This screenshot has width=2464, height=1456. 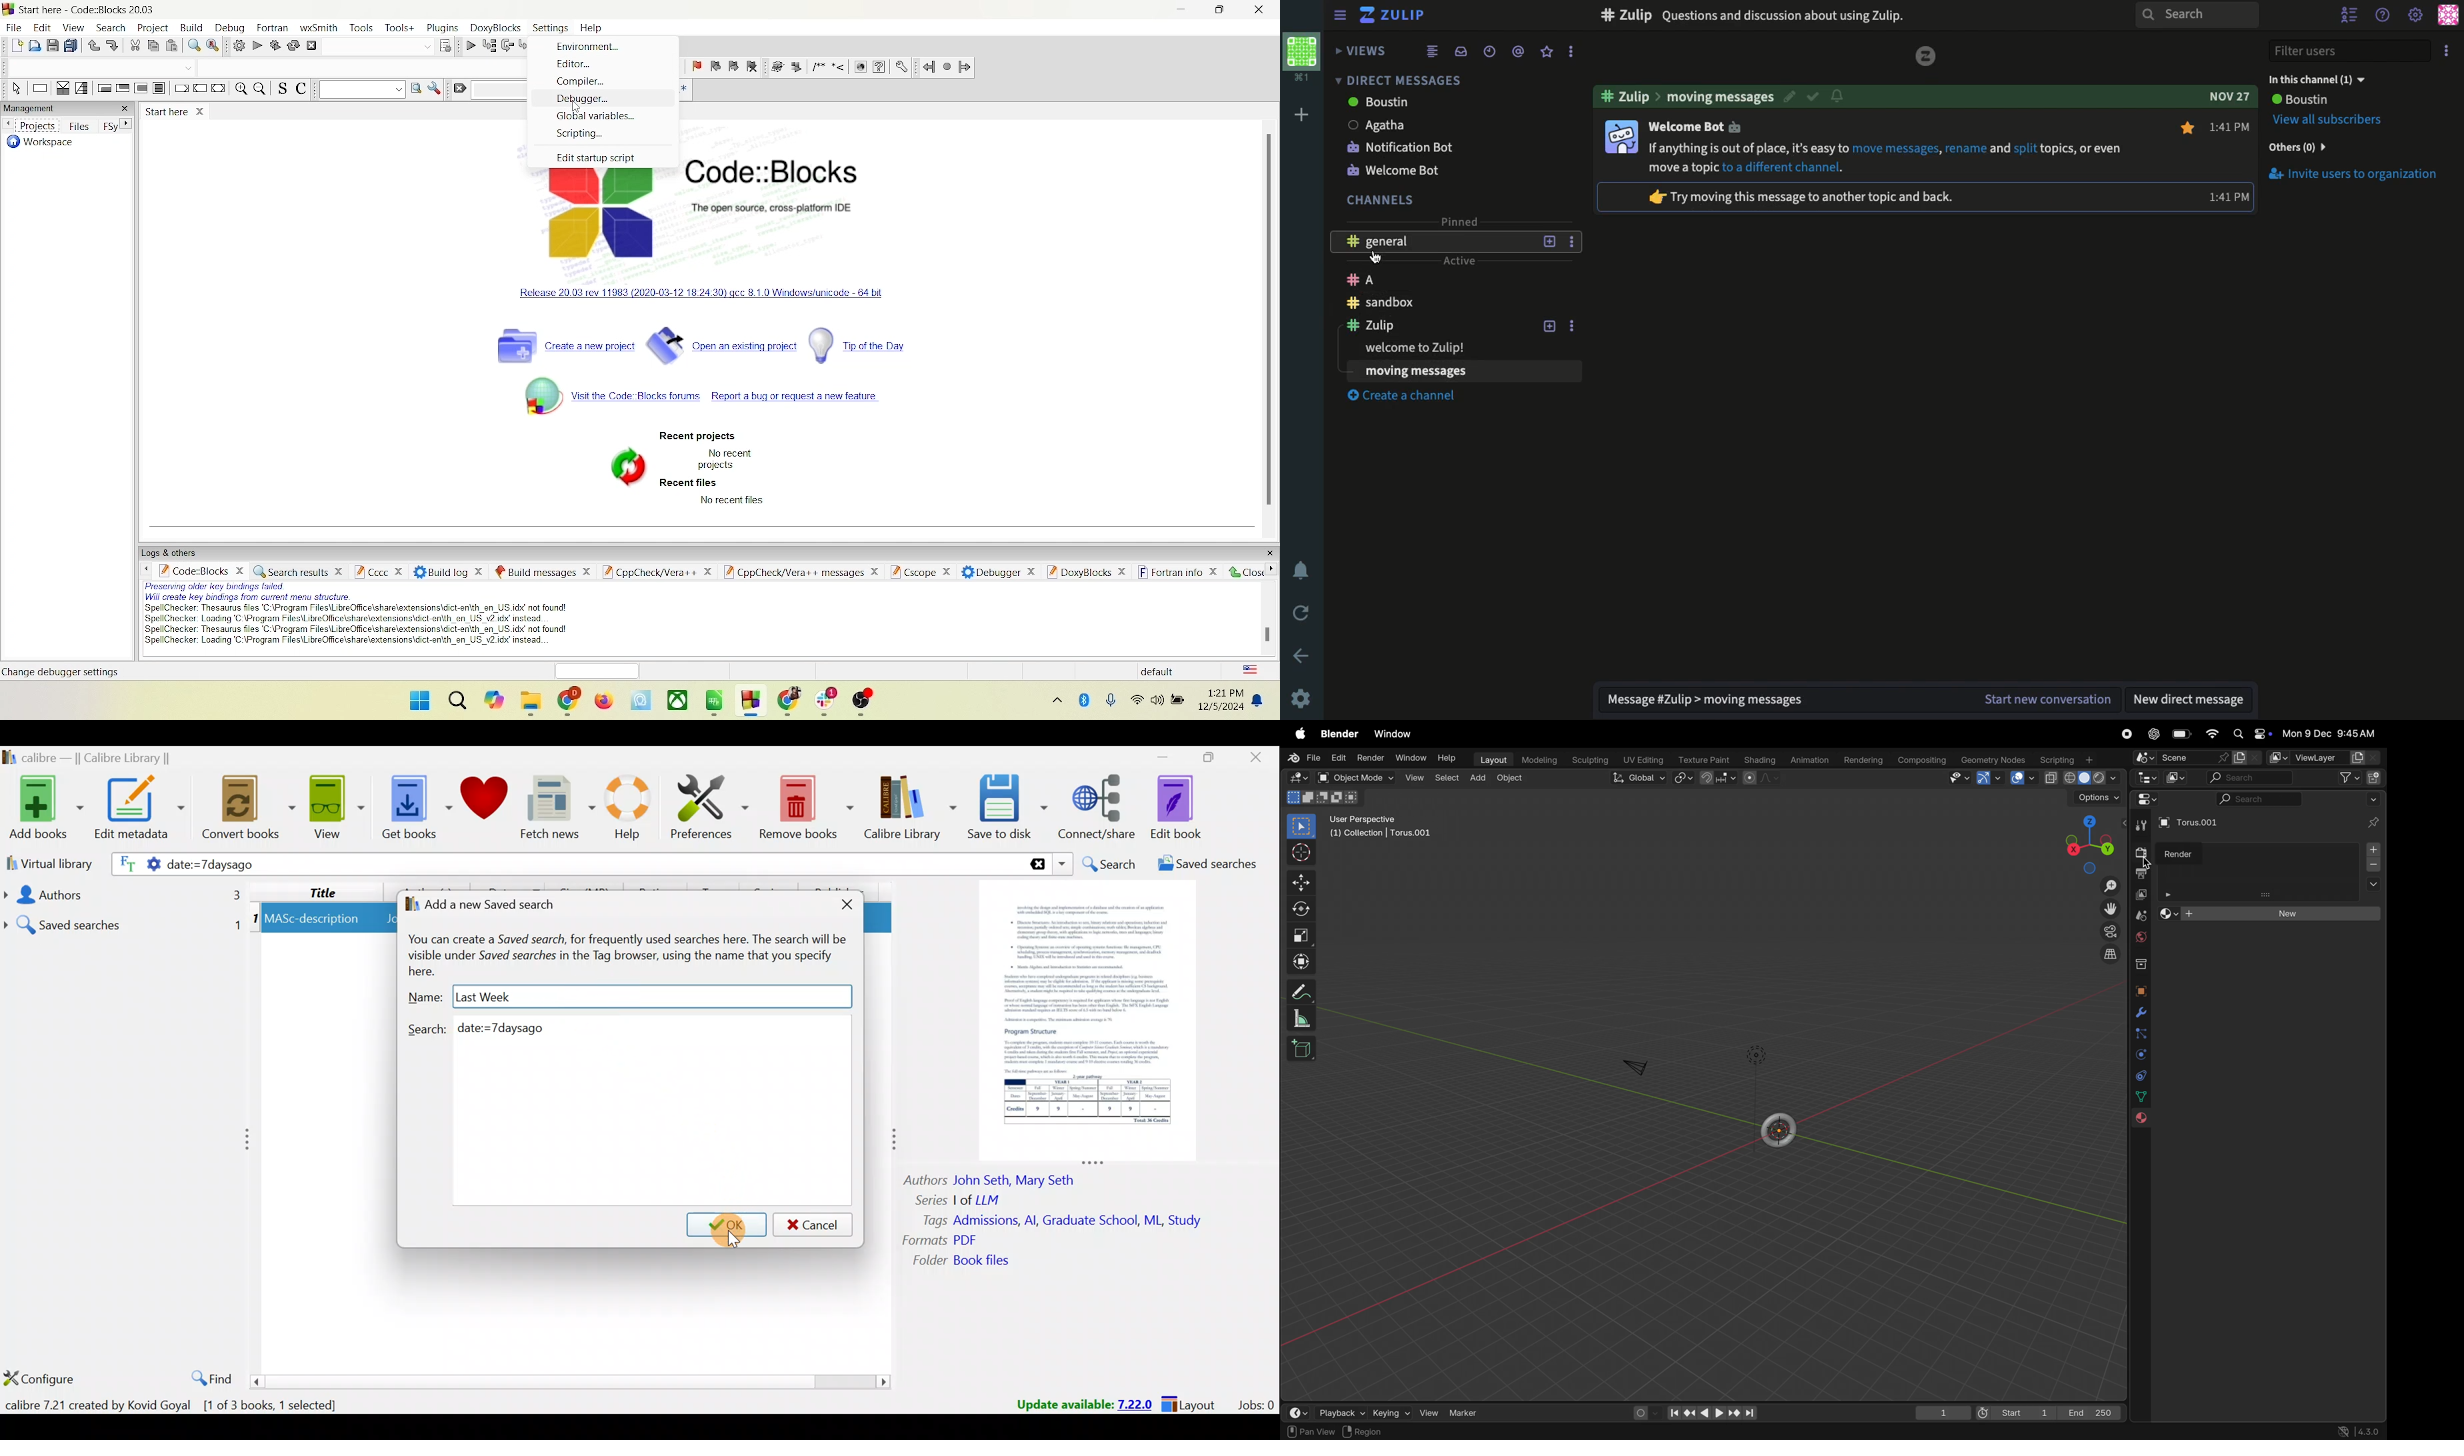 I want to click on jump forward, so click(x=967, y=67).